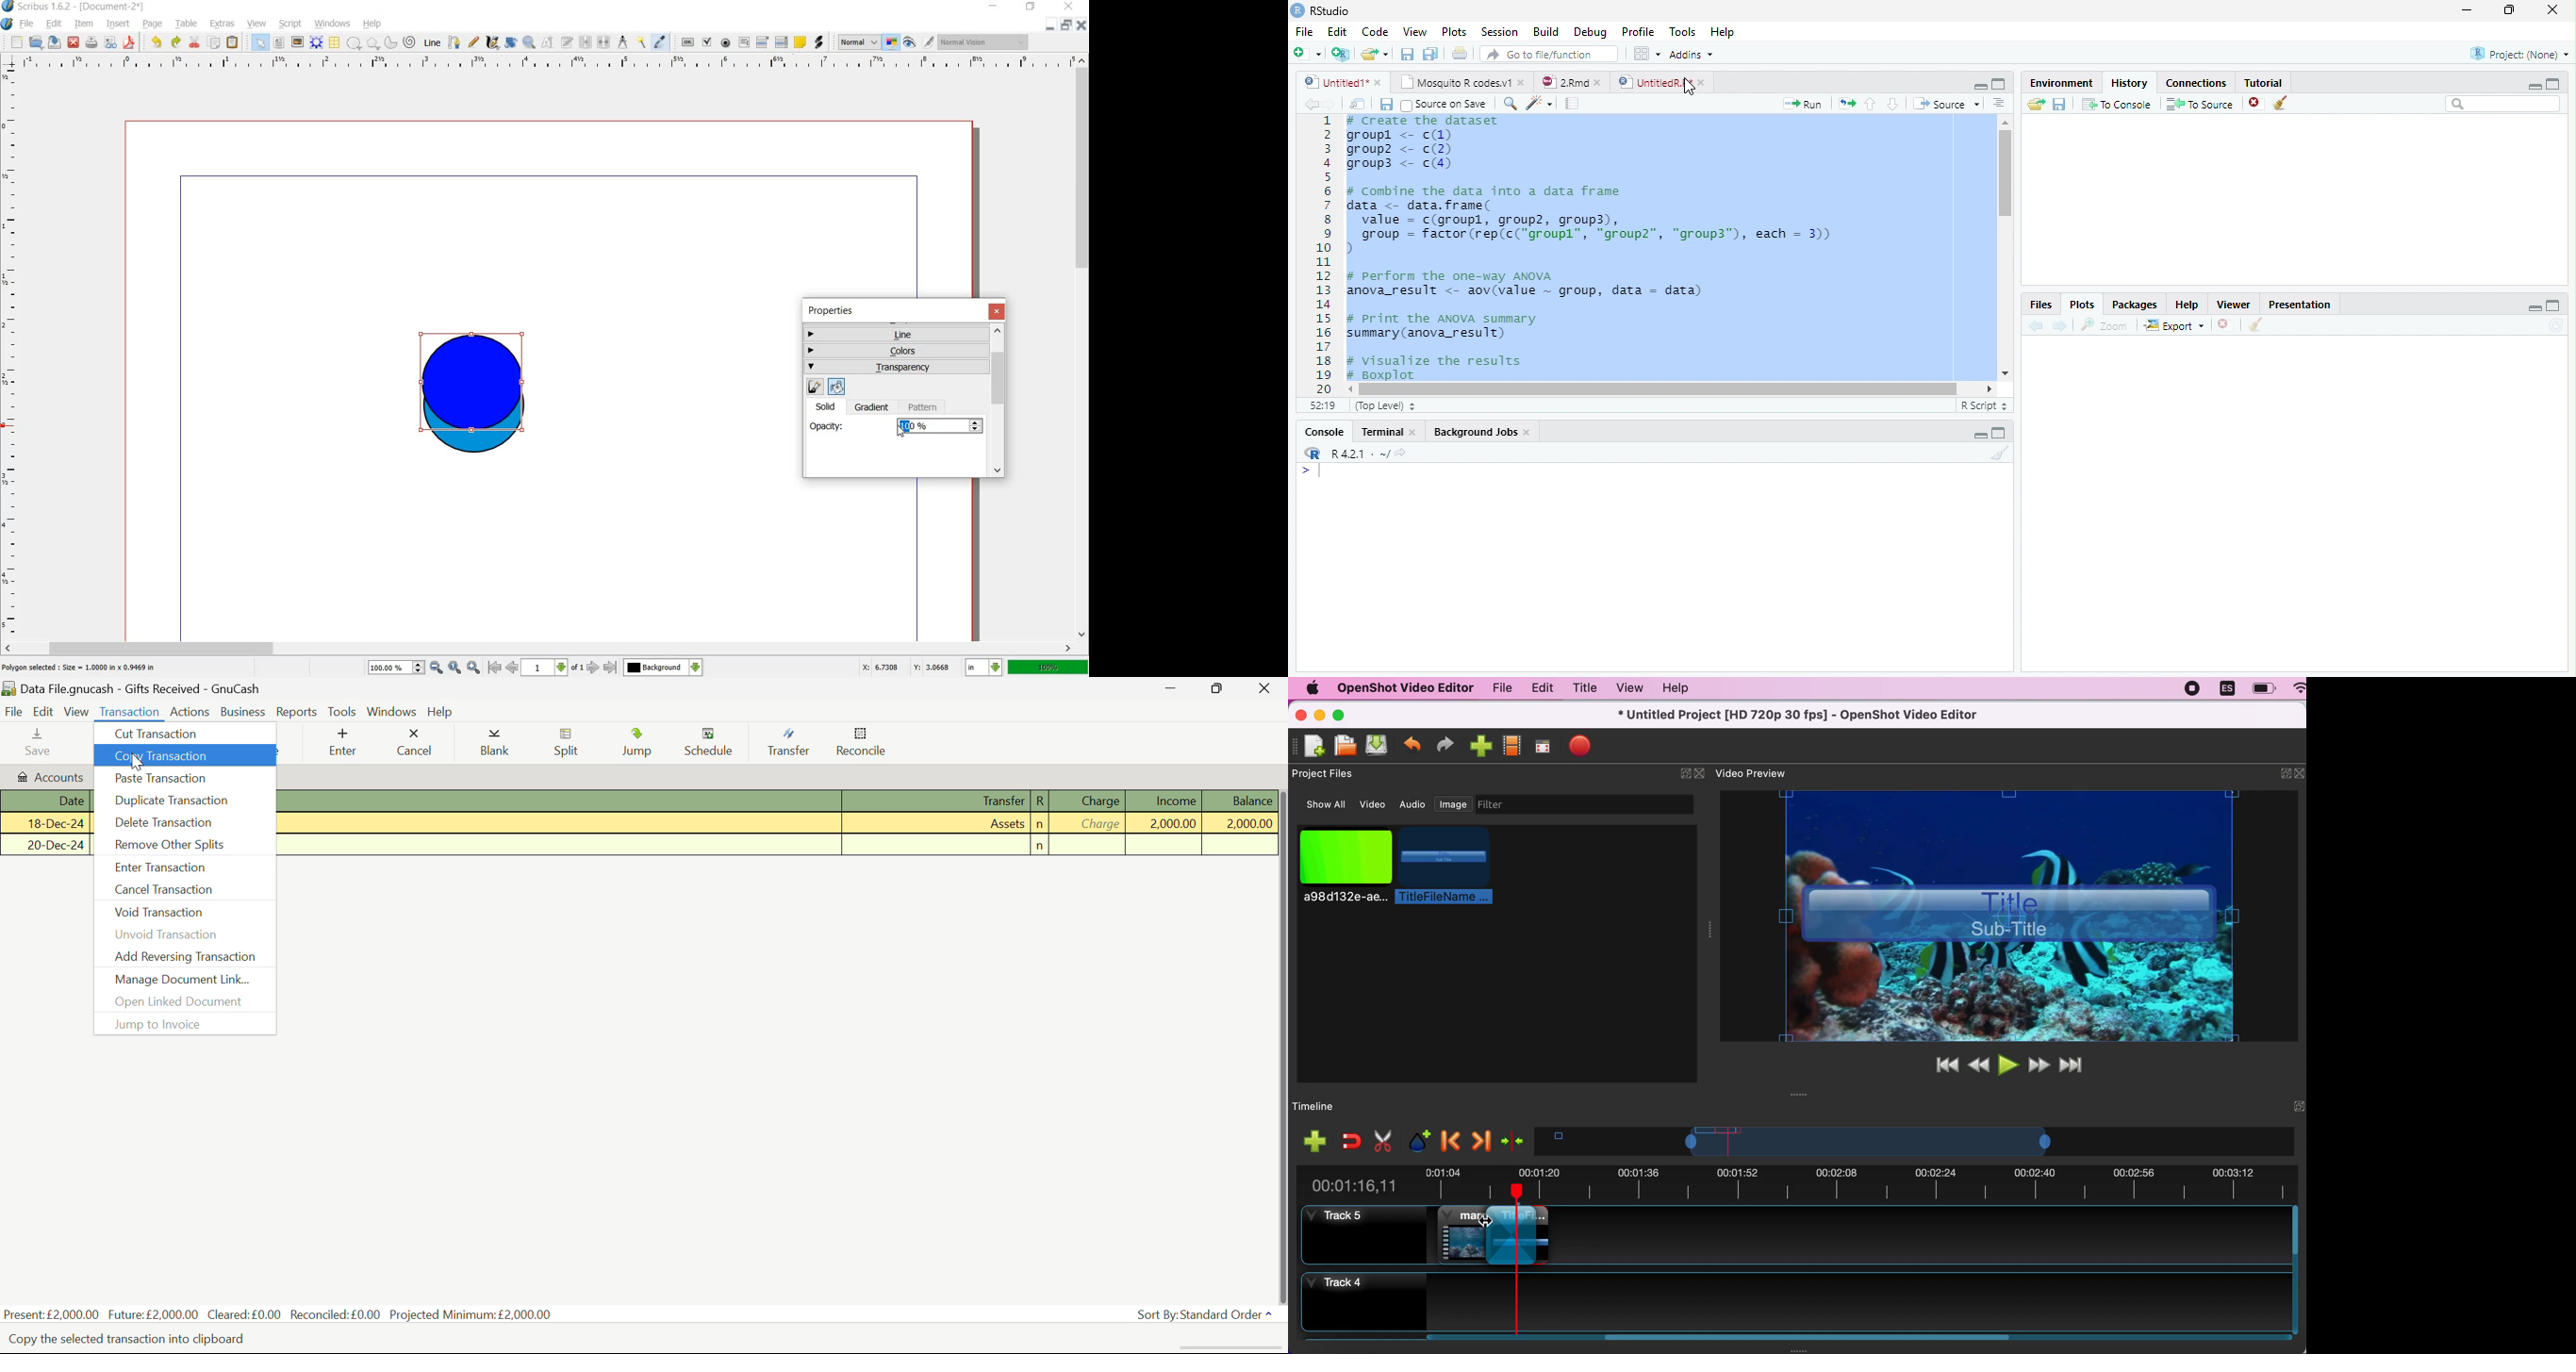  Describe the element at coordinates (1361, 454) in the screenshot. I see `R 4.2.1 ~/` at that location.